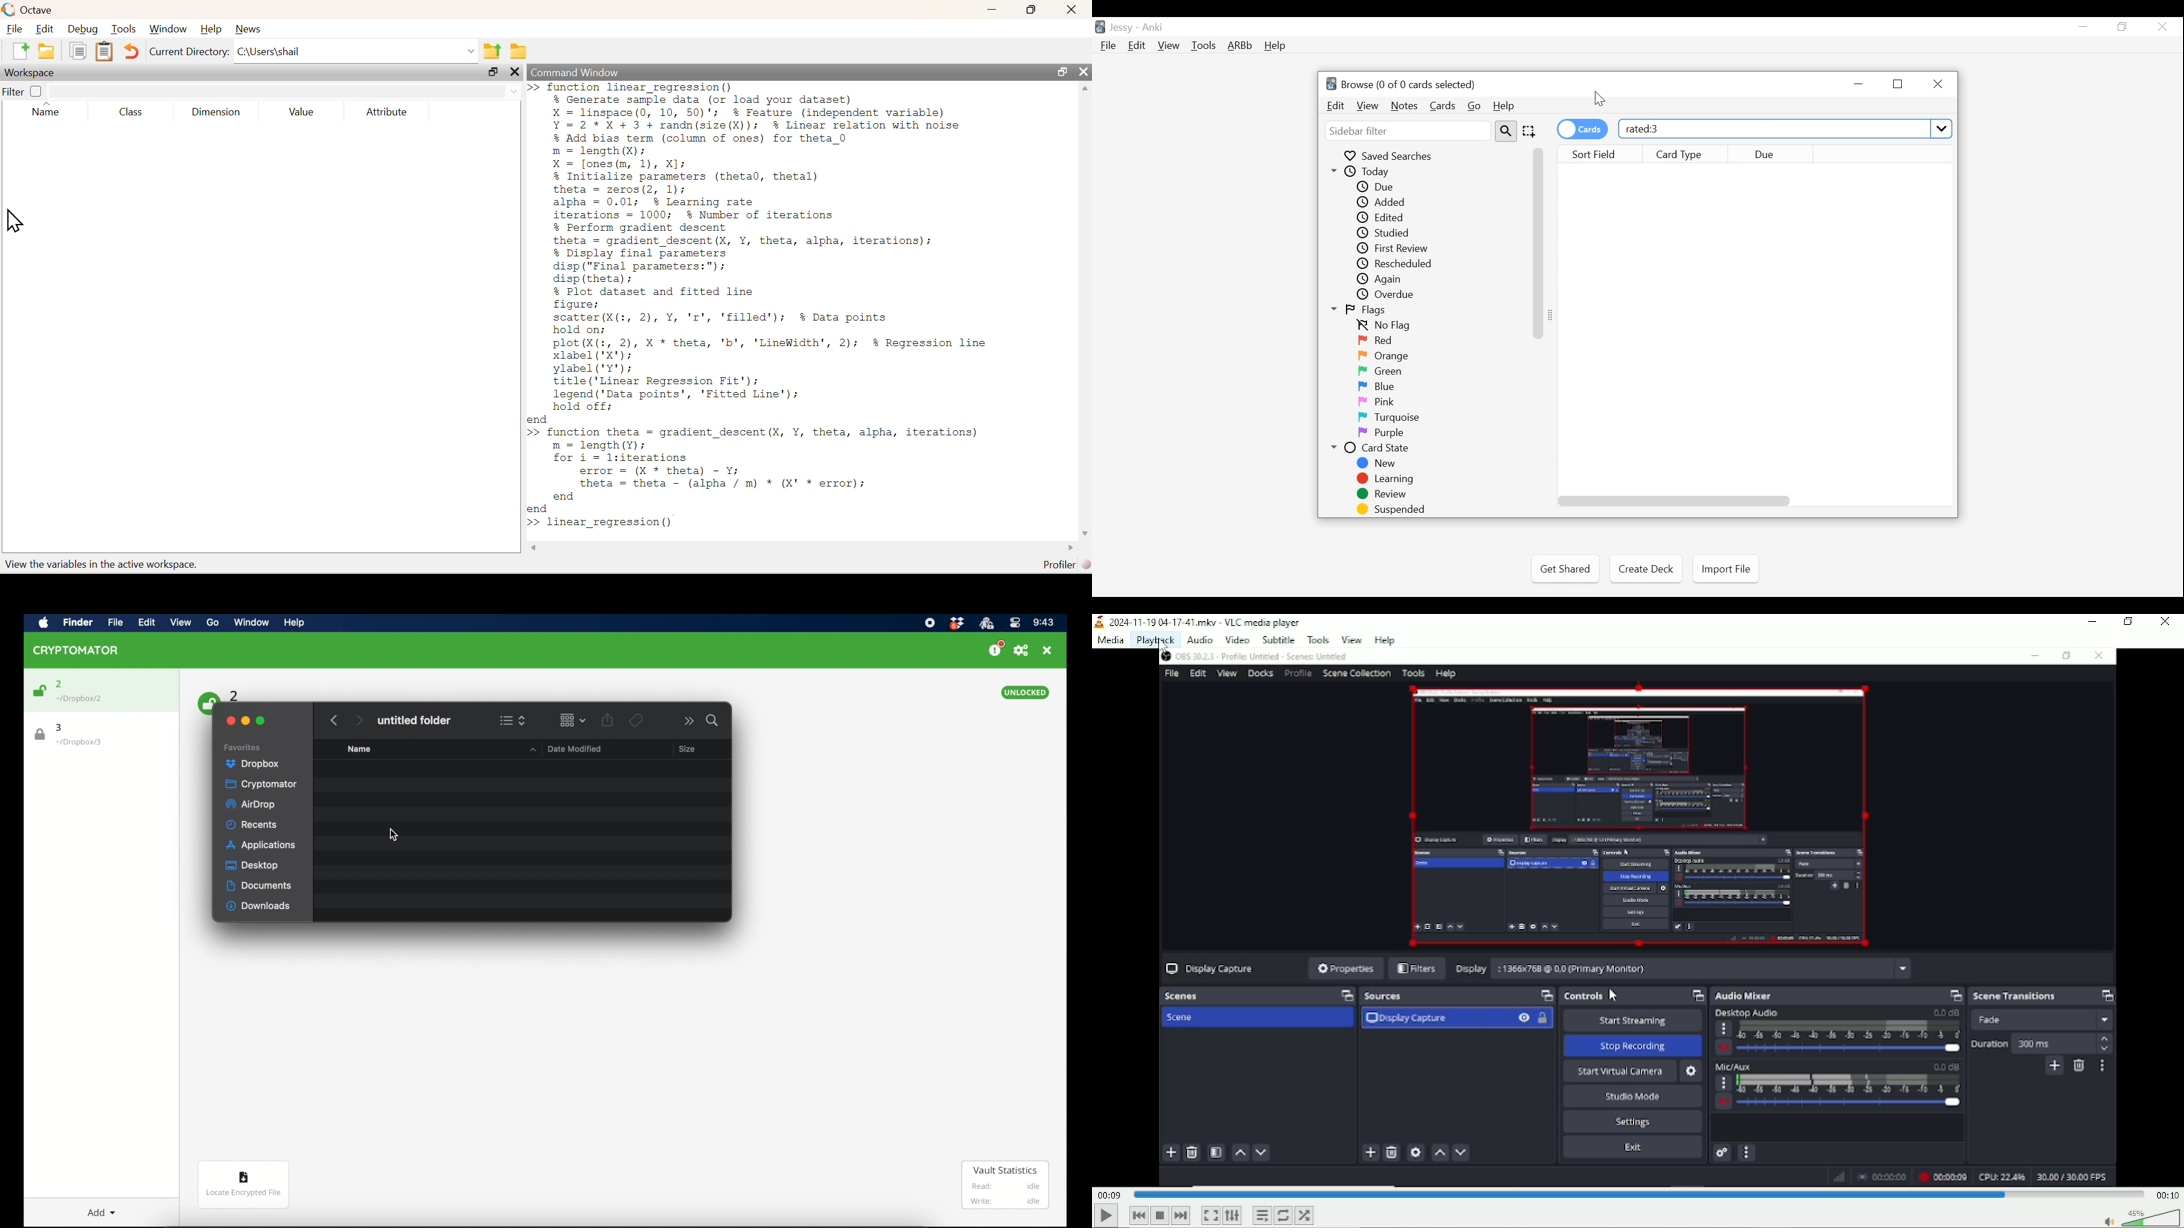  What do you see at coordinates (1199, 622) in the screenshot?
I see `2024-11-19 04-17-41.mkv - VLC media player` at bounding box center [1199, 622].